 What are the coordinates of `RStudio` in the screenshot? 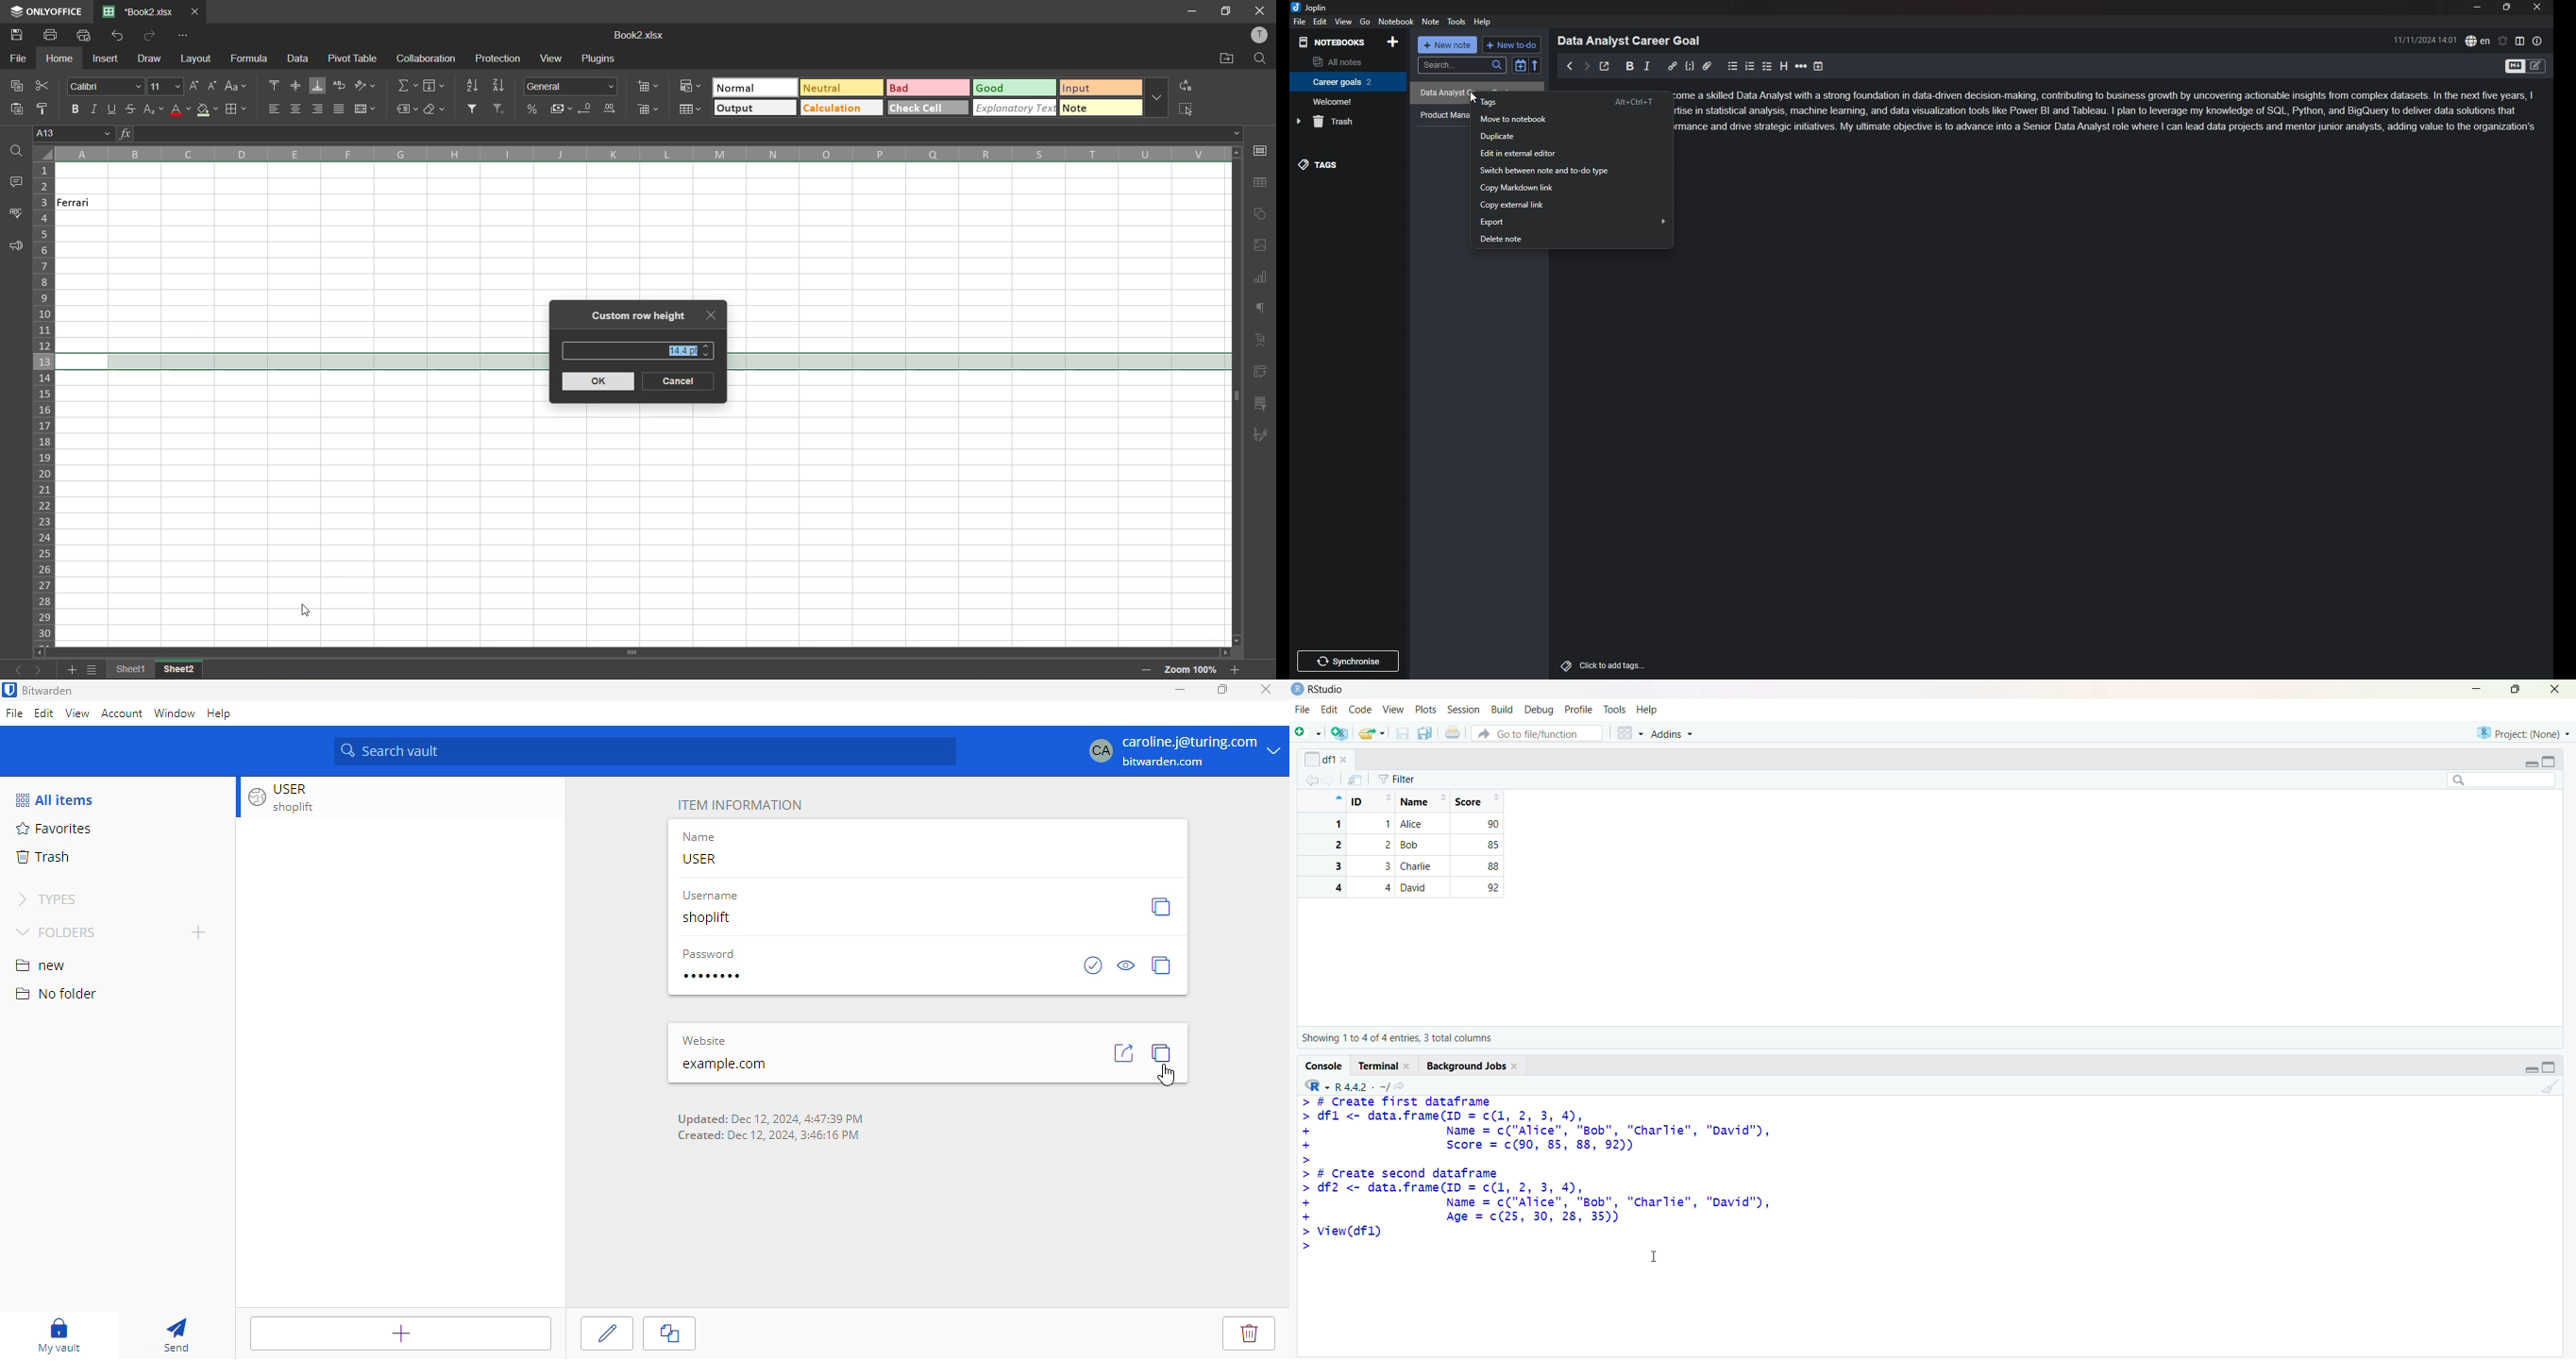 It's located at (1328, 690).